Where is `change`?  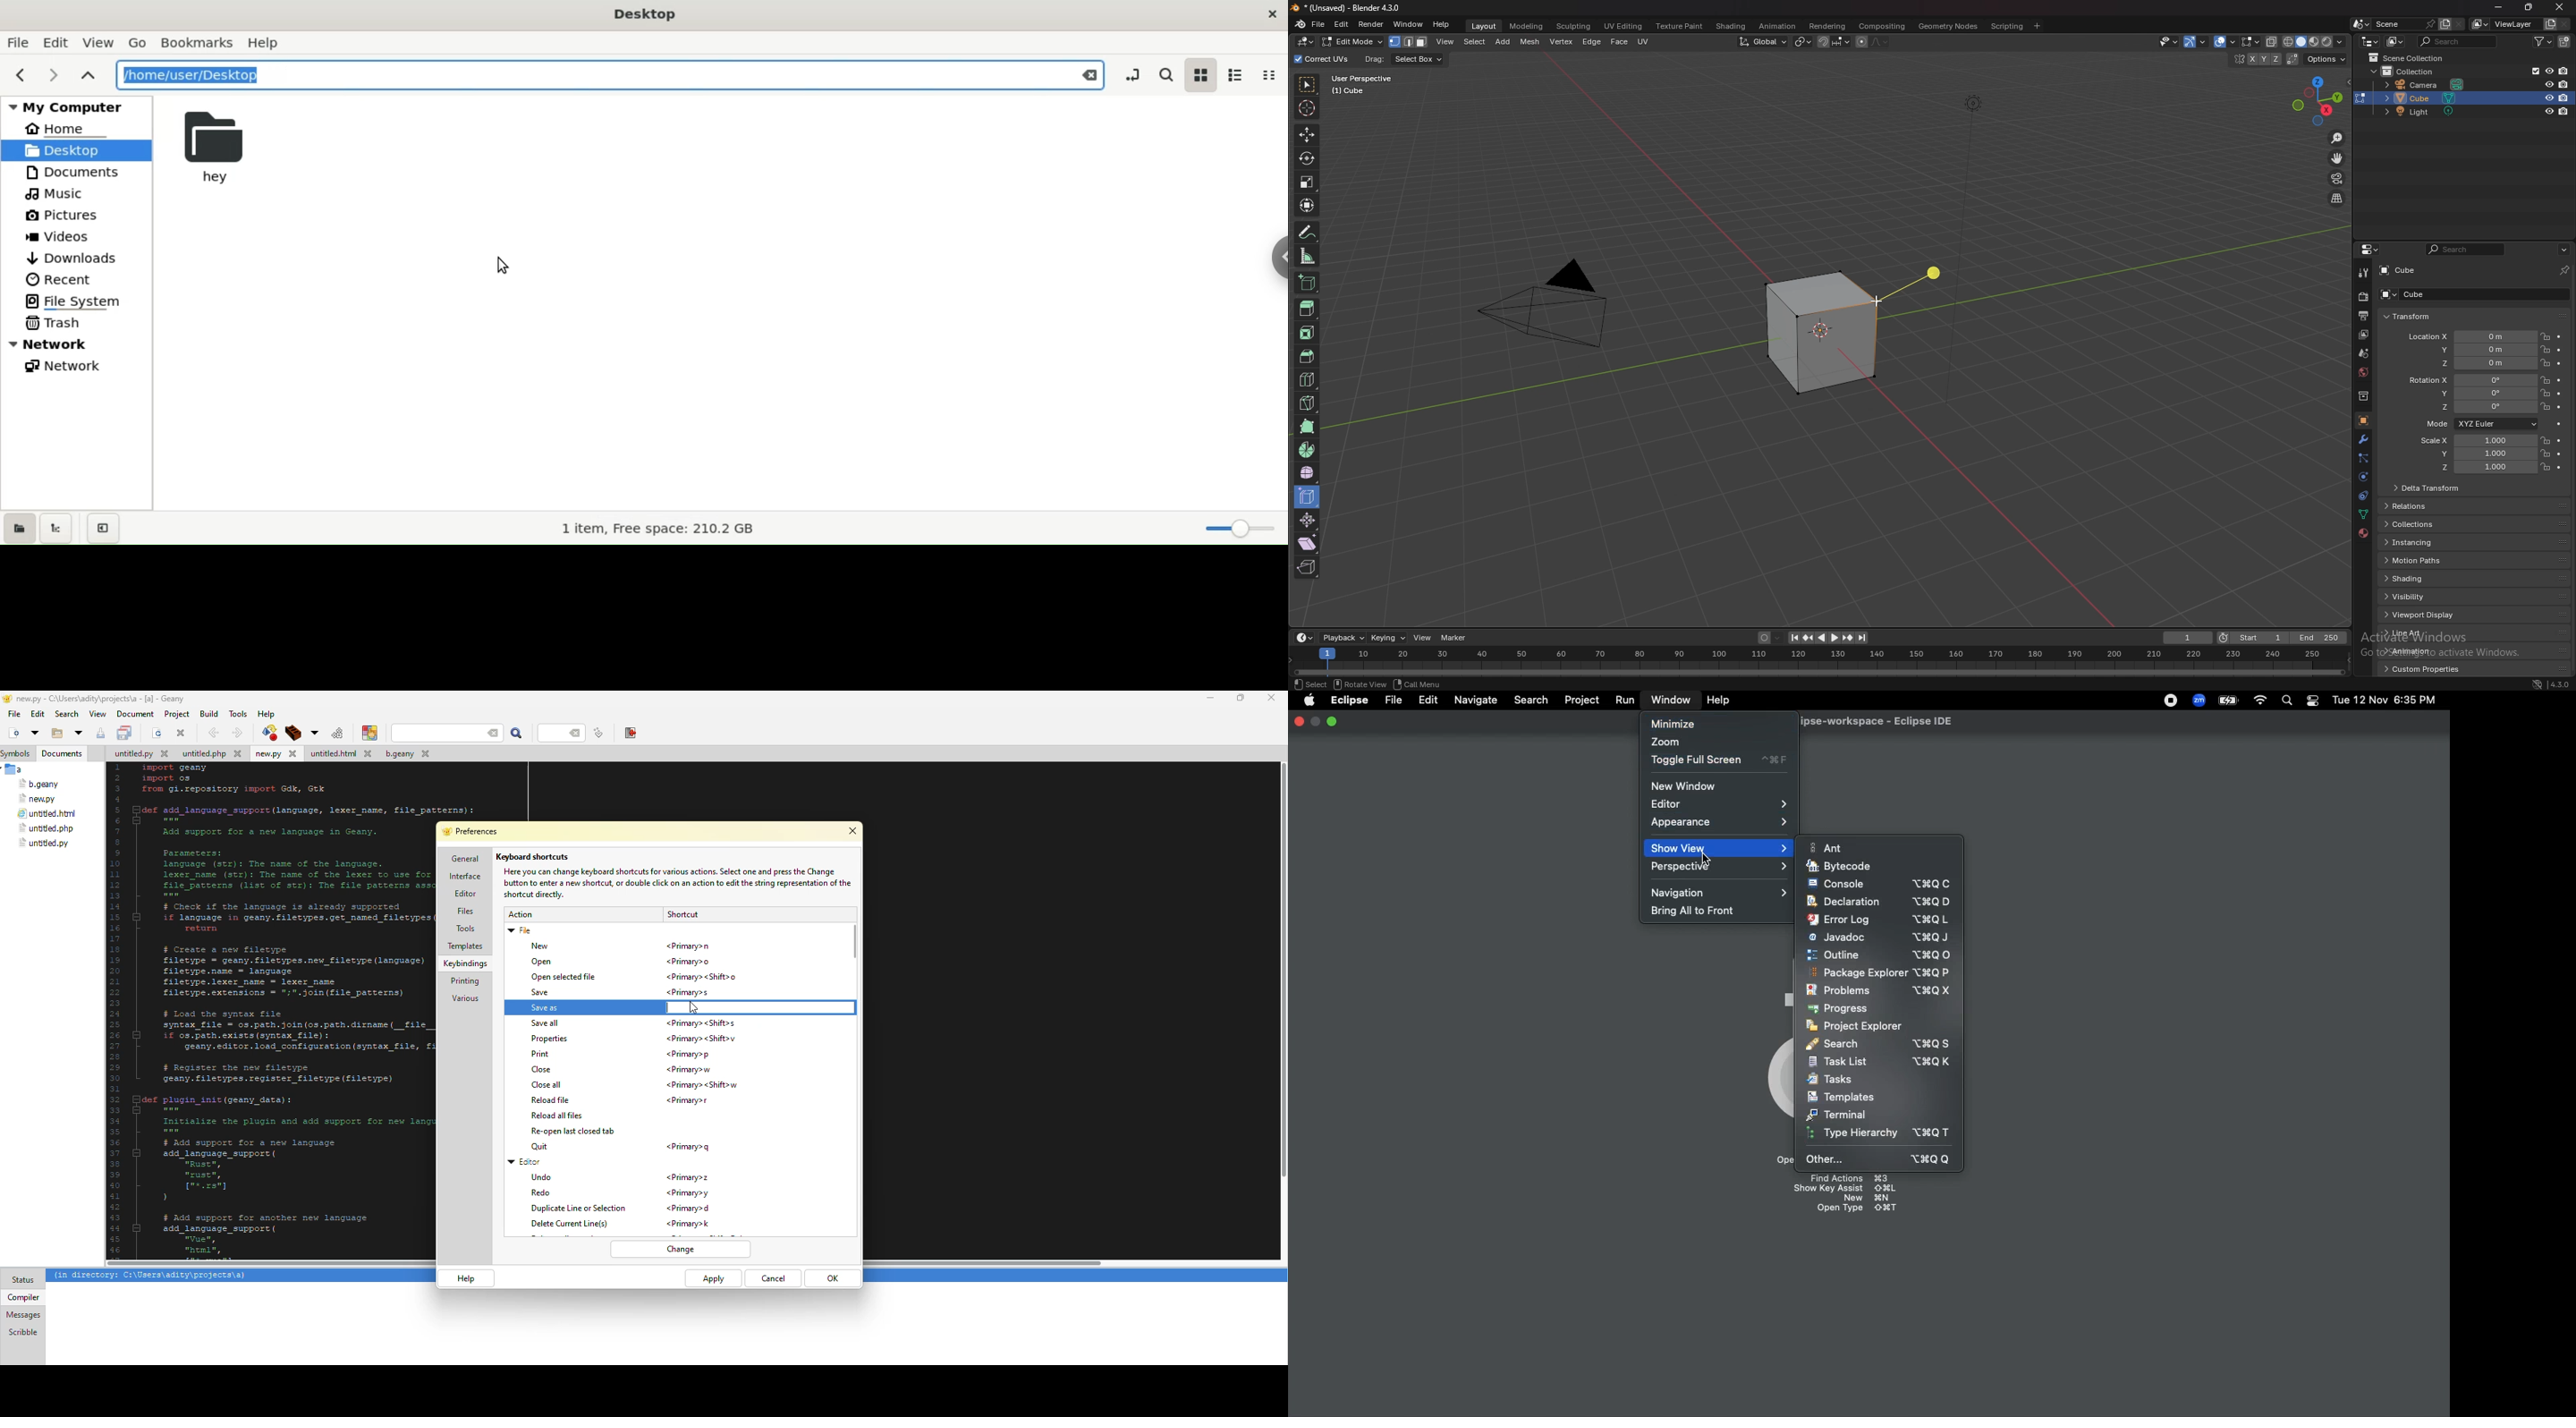
change is located at coordinates (681, 1250).